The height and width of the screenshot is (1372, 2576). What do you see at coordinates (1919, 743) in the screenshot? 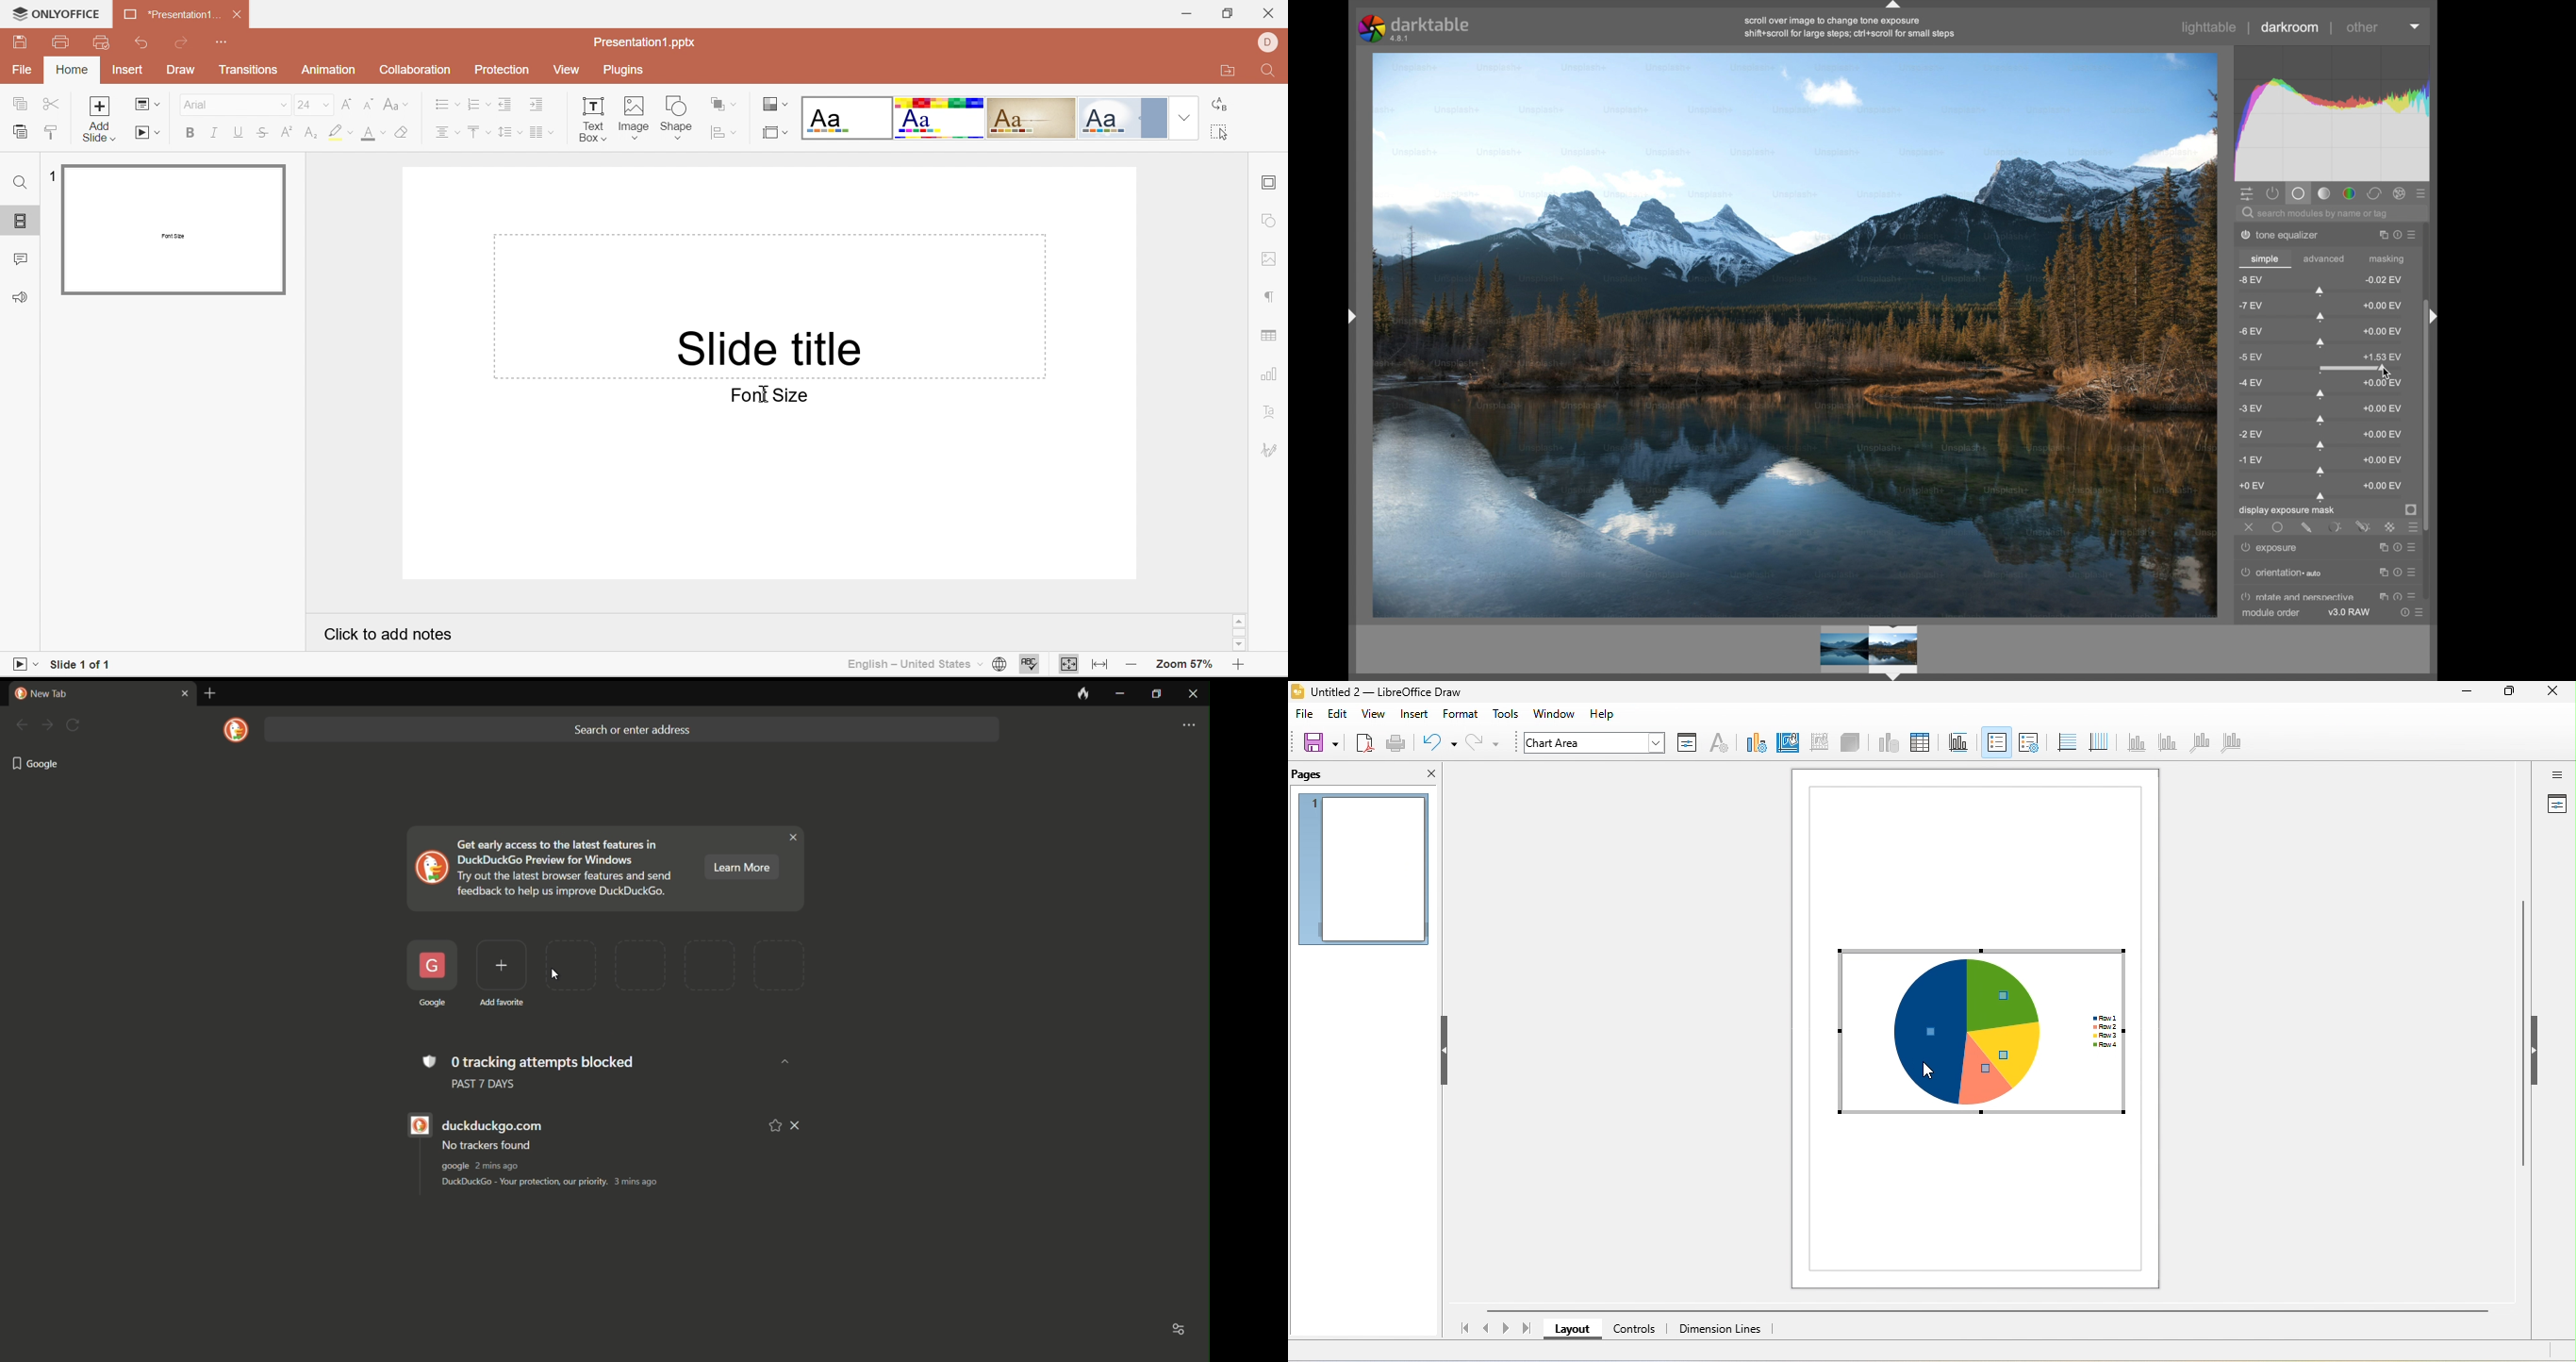
I see `data table` at bounding box center [1919, 743].